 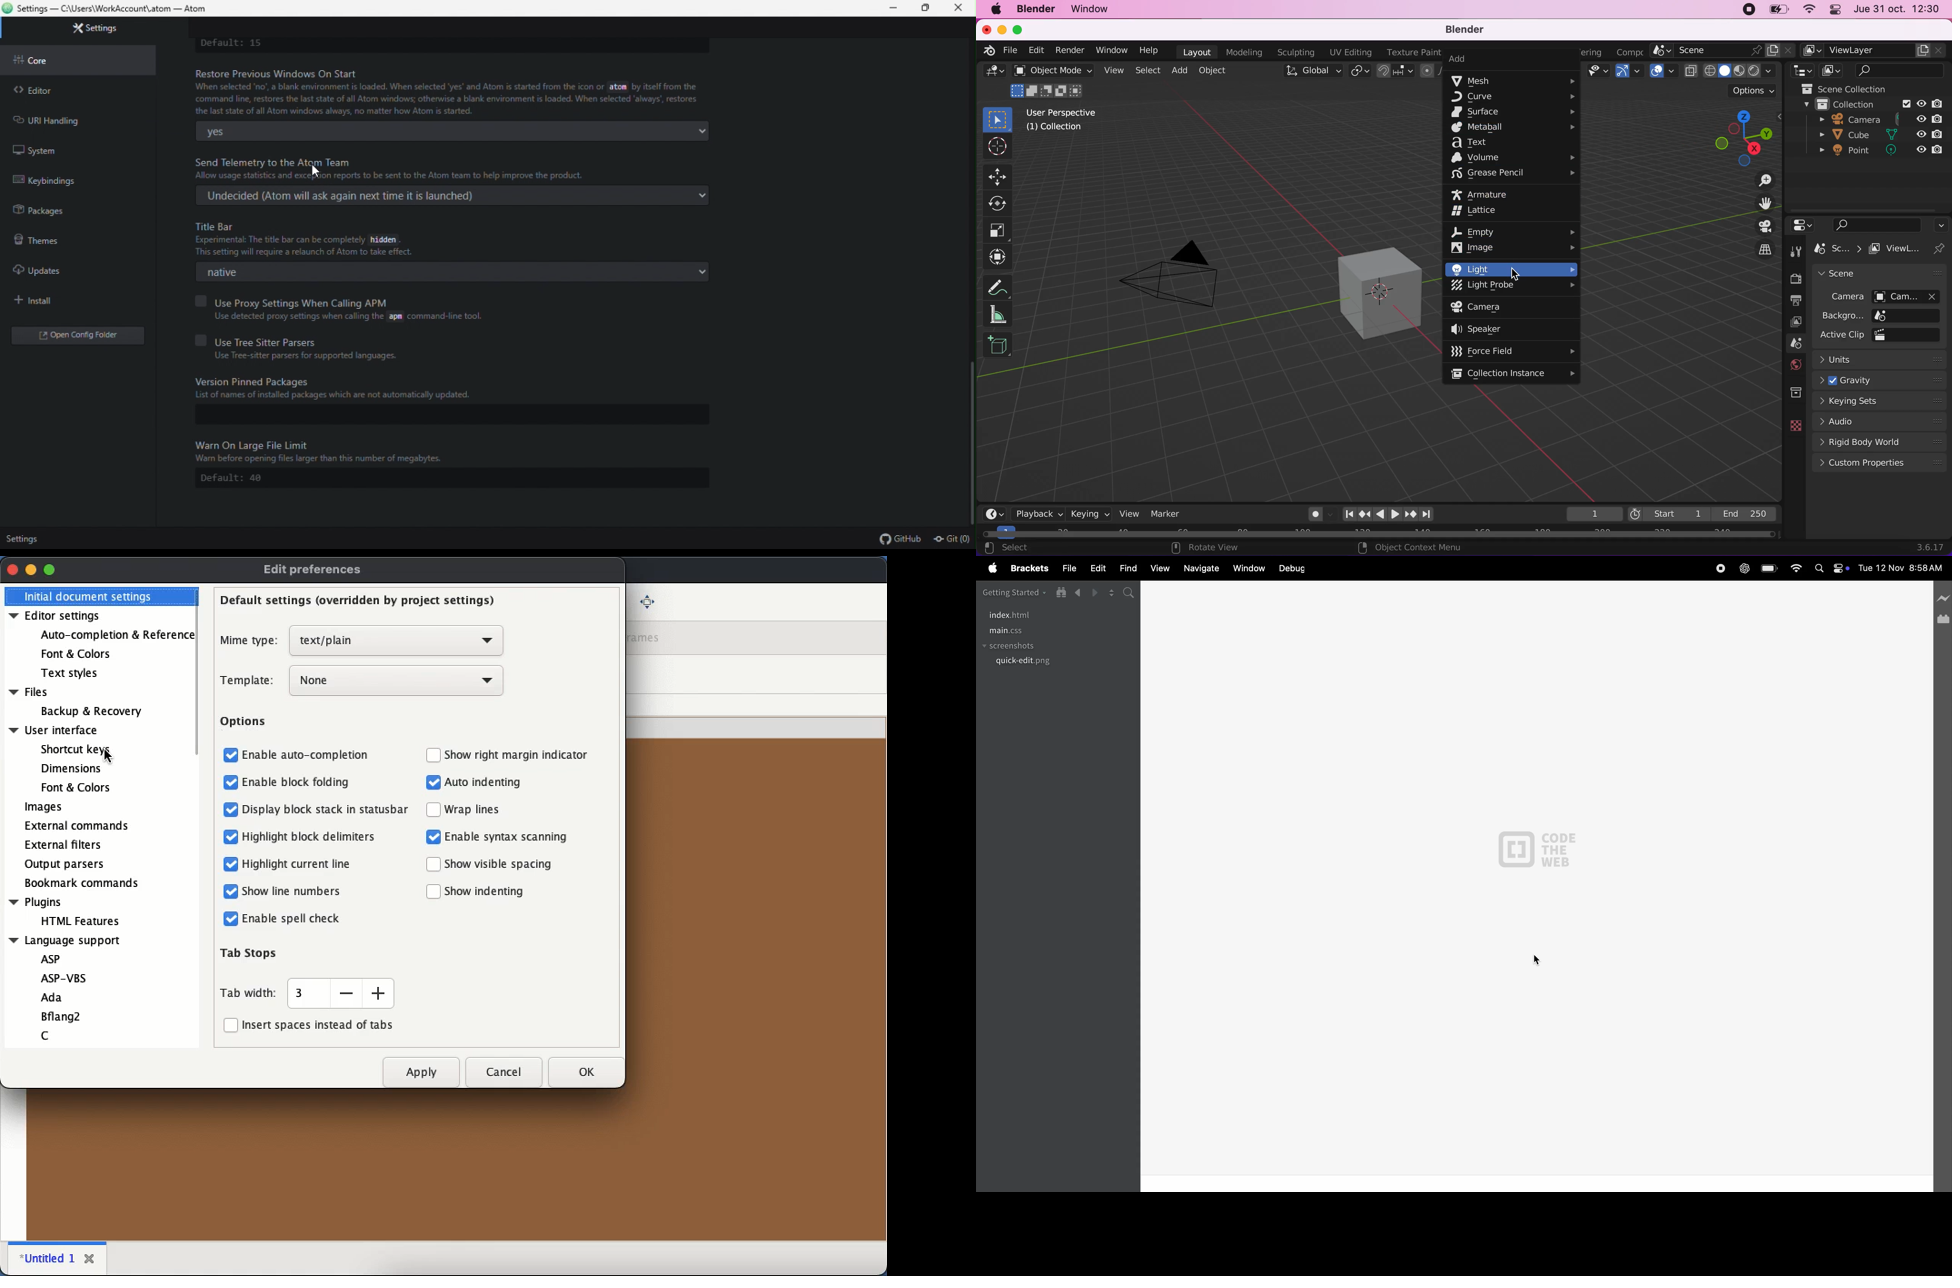 I want to click on checkbox enabled, so click(x=231, y=864).